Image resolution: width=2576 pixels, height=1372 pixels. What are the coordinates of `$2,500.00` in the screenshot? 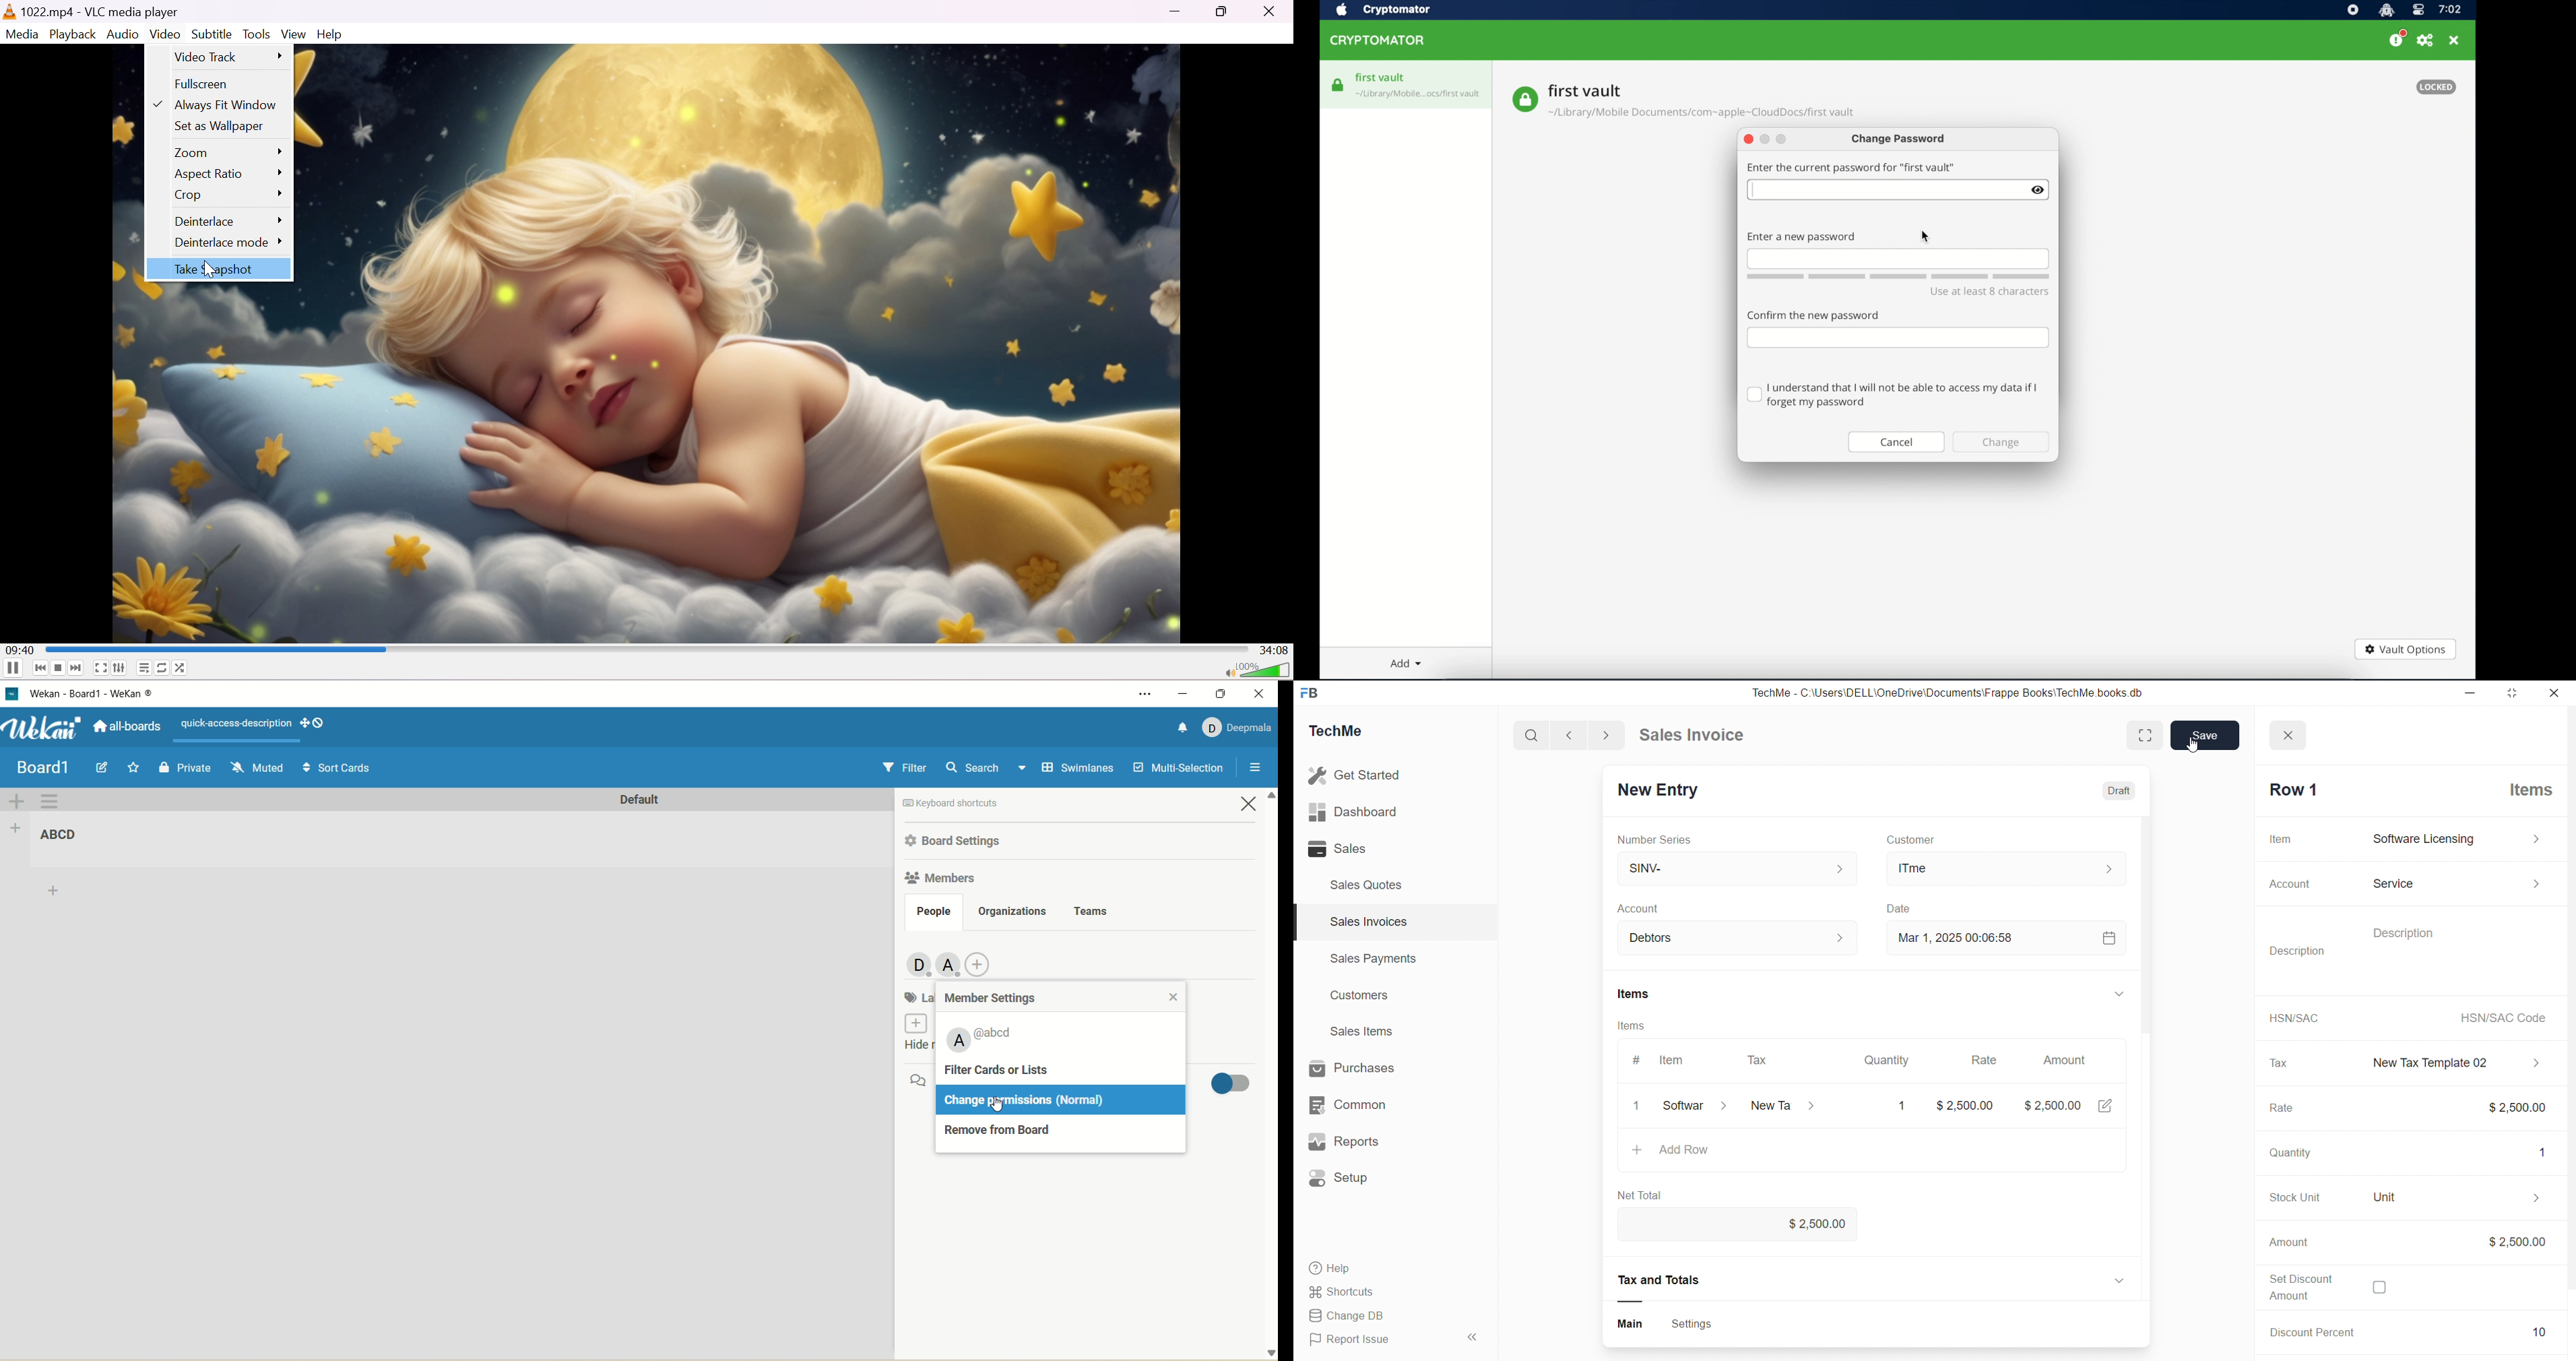 It's located at (1968, 1105).